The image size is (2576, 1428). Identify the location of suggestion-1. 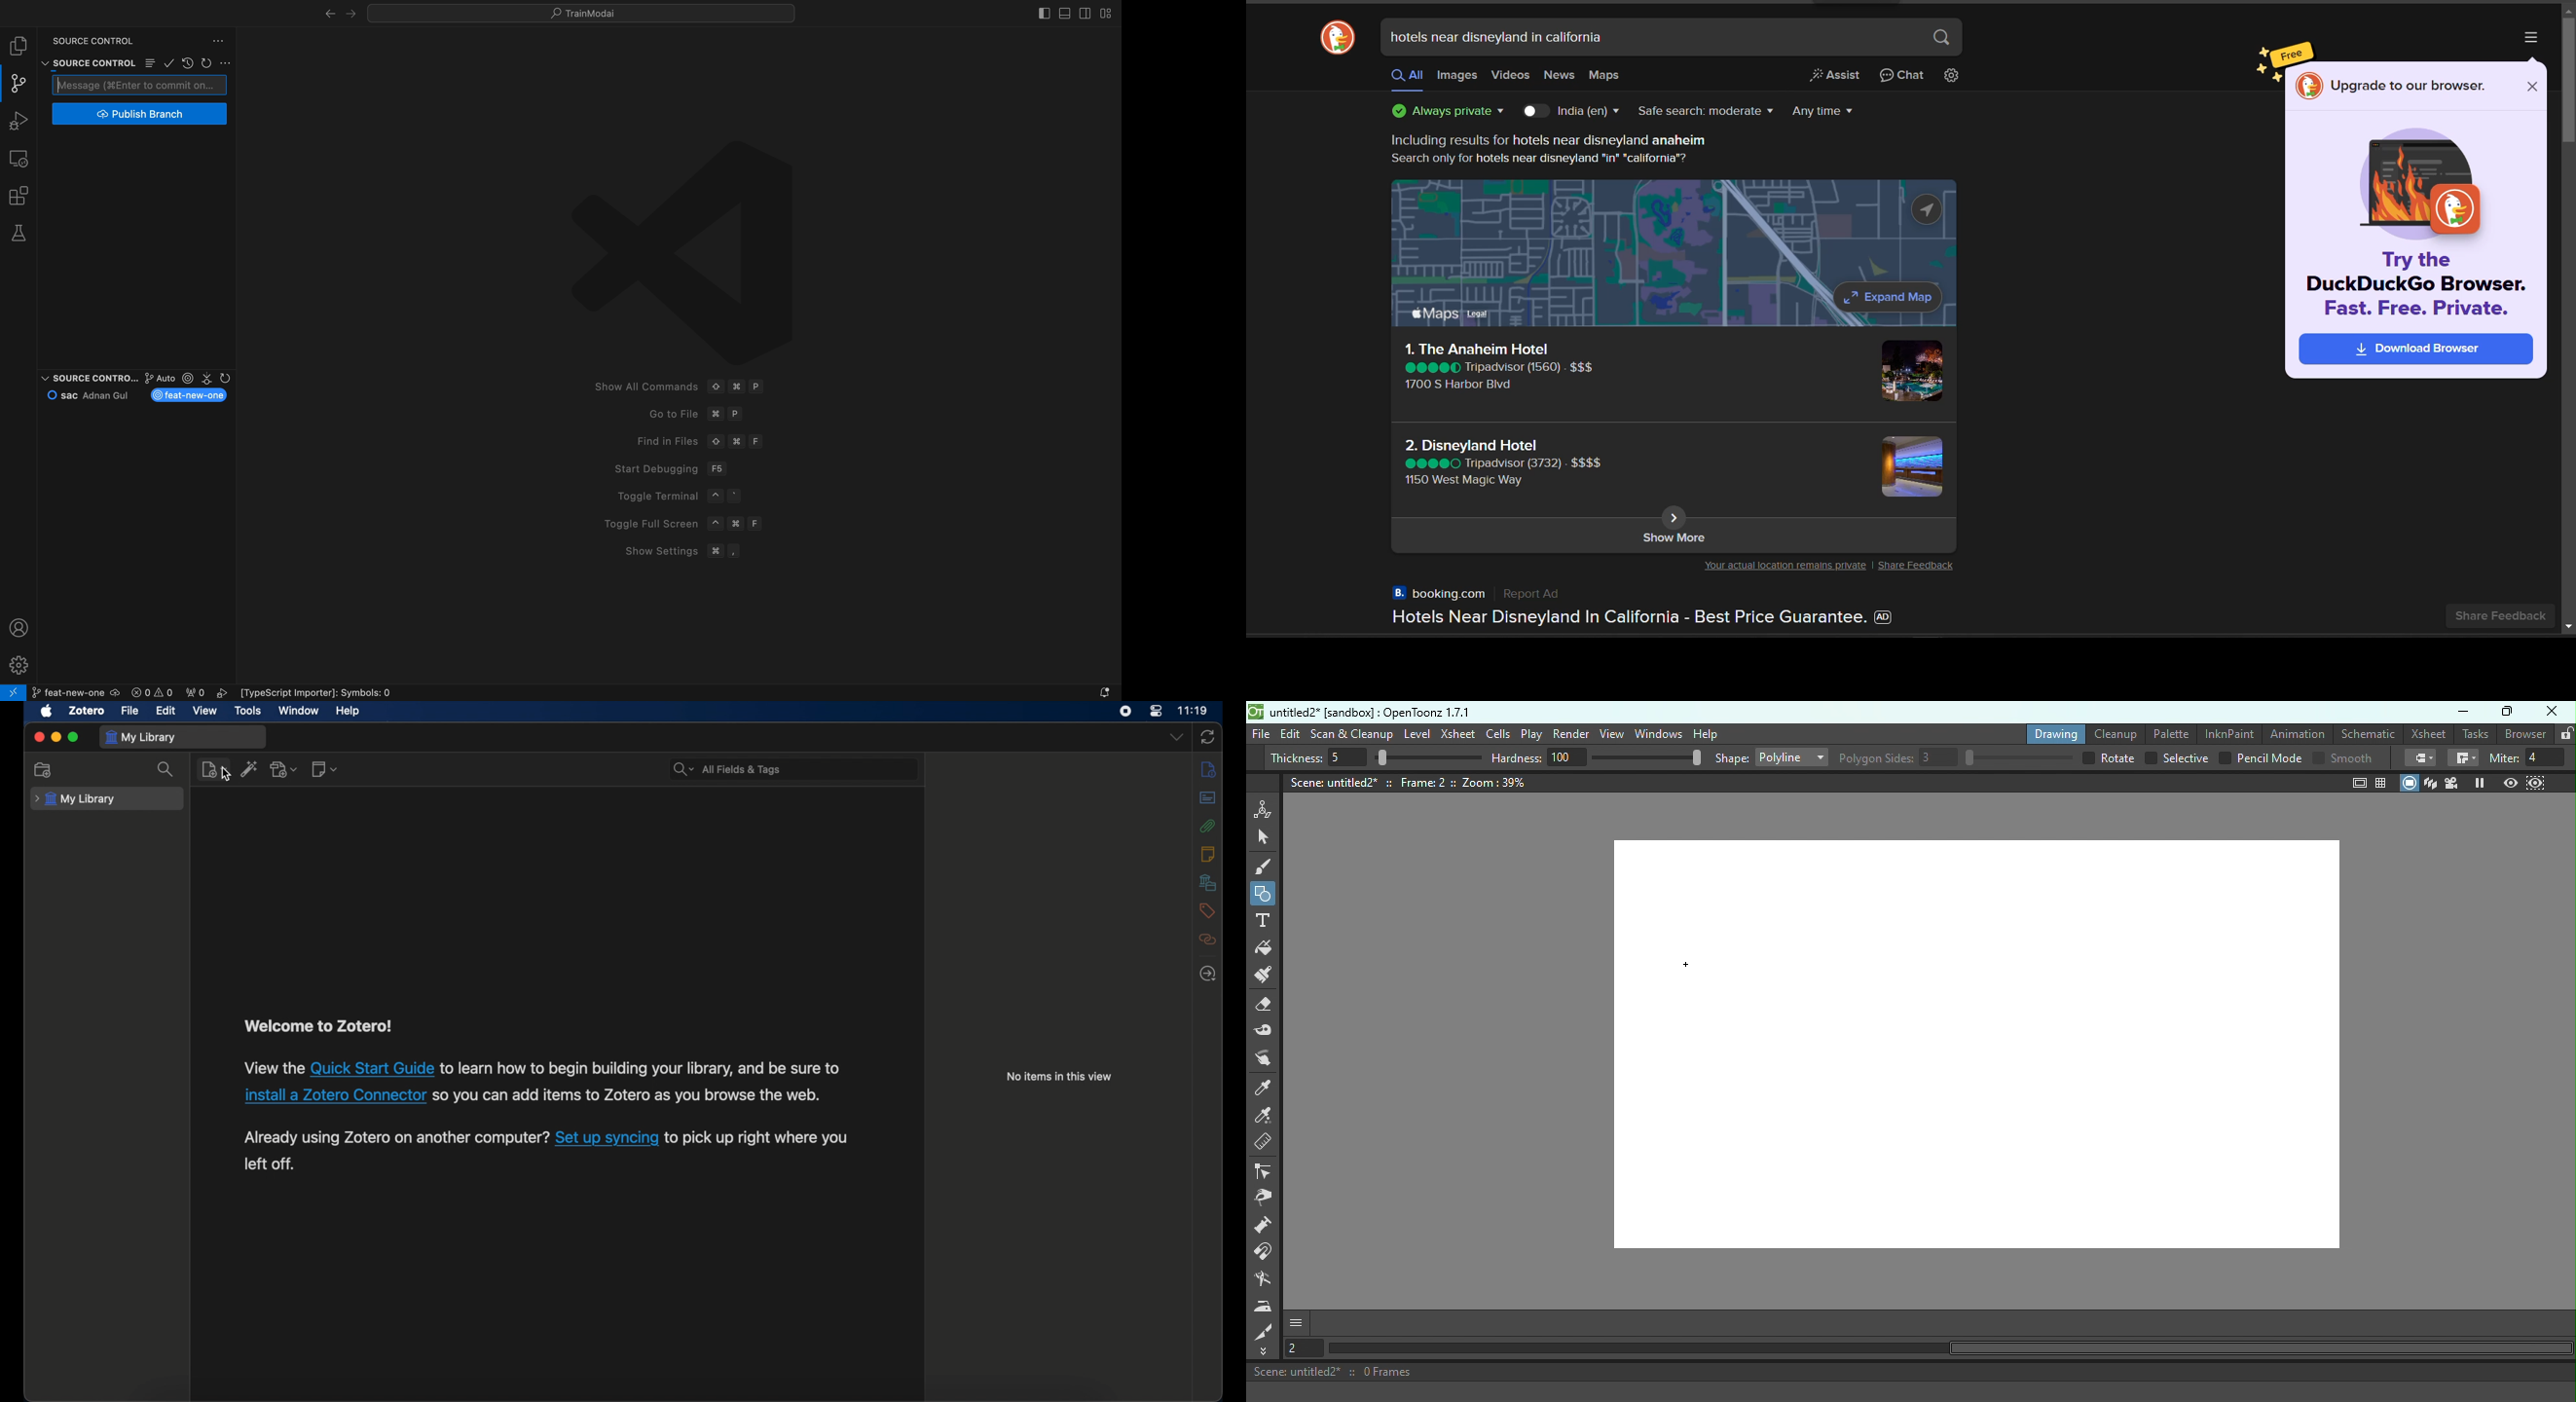
(1498, 369).